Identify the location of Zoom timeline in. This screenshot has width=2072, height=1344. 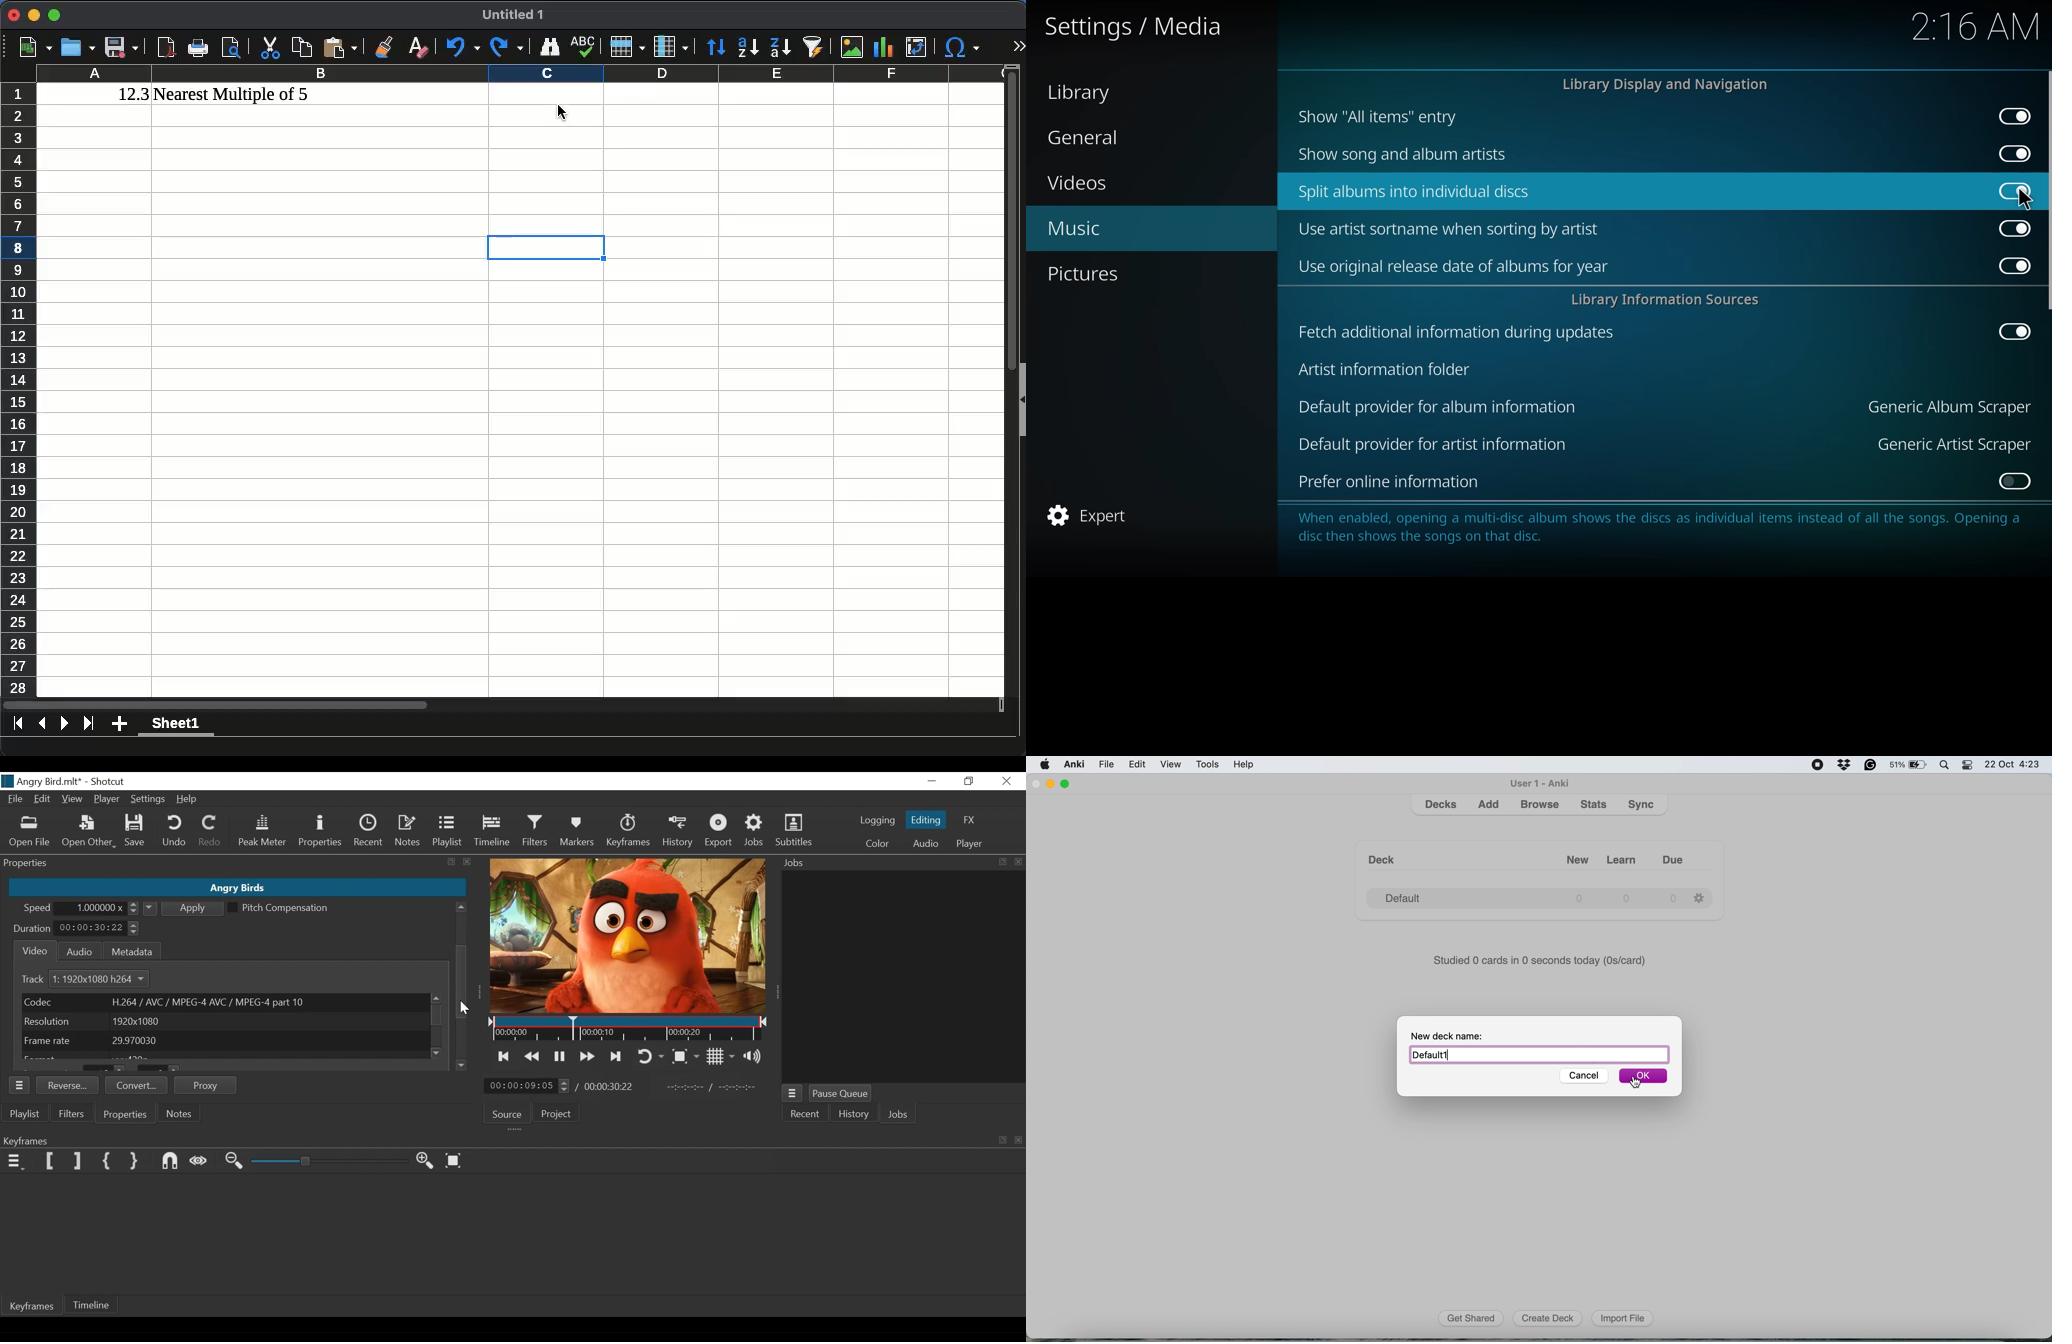
(425, 1161).